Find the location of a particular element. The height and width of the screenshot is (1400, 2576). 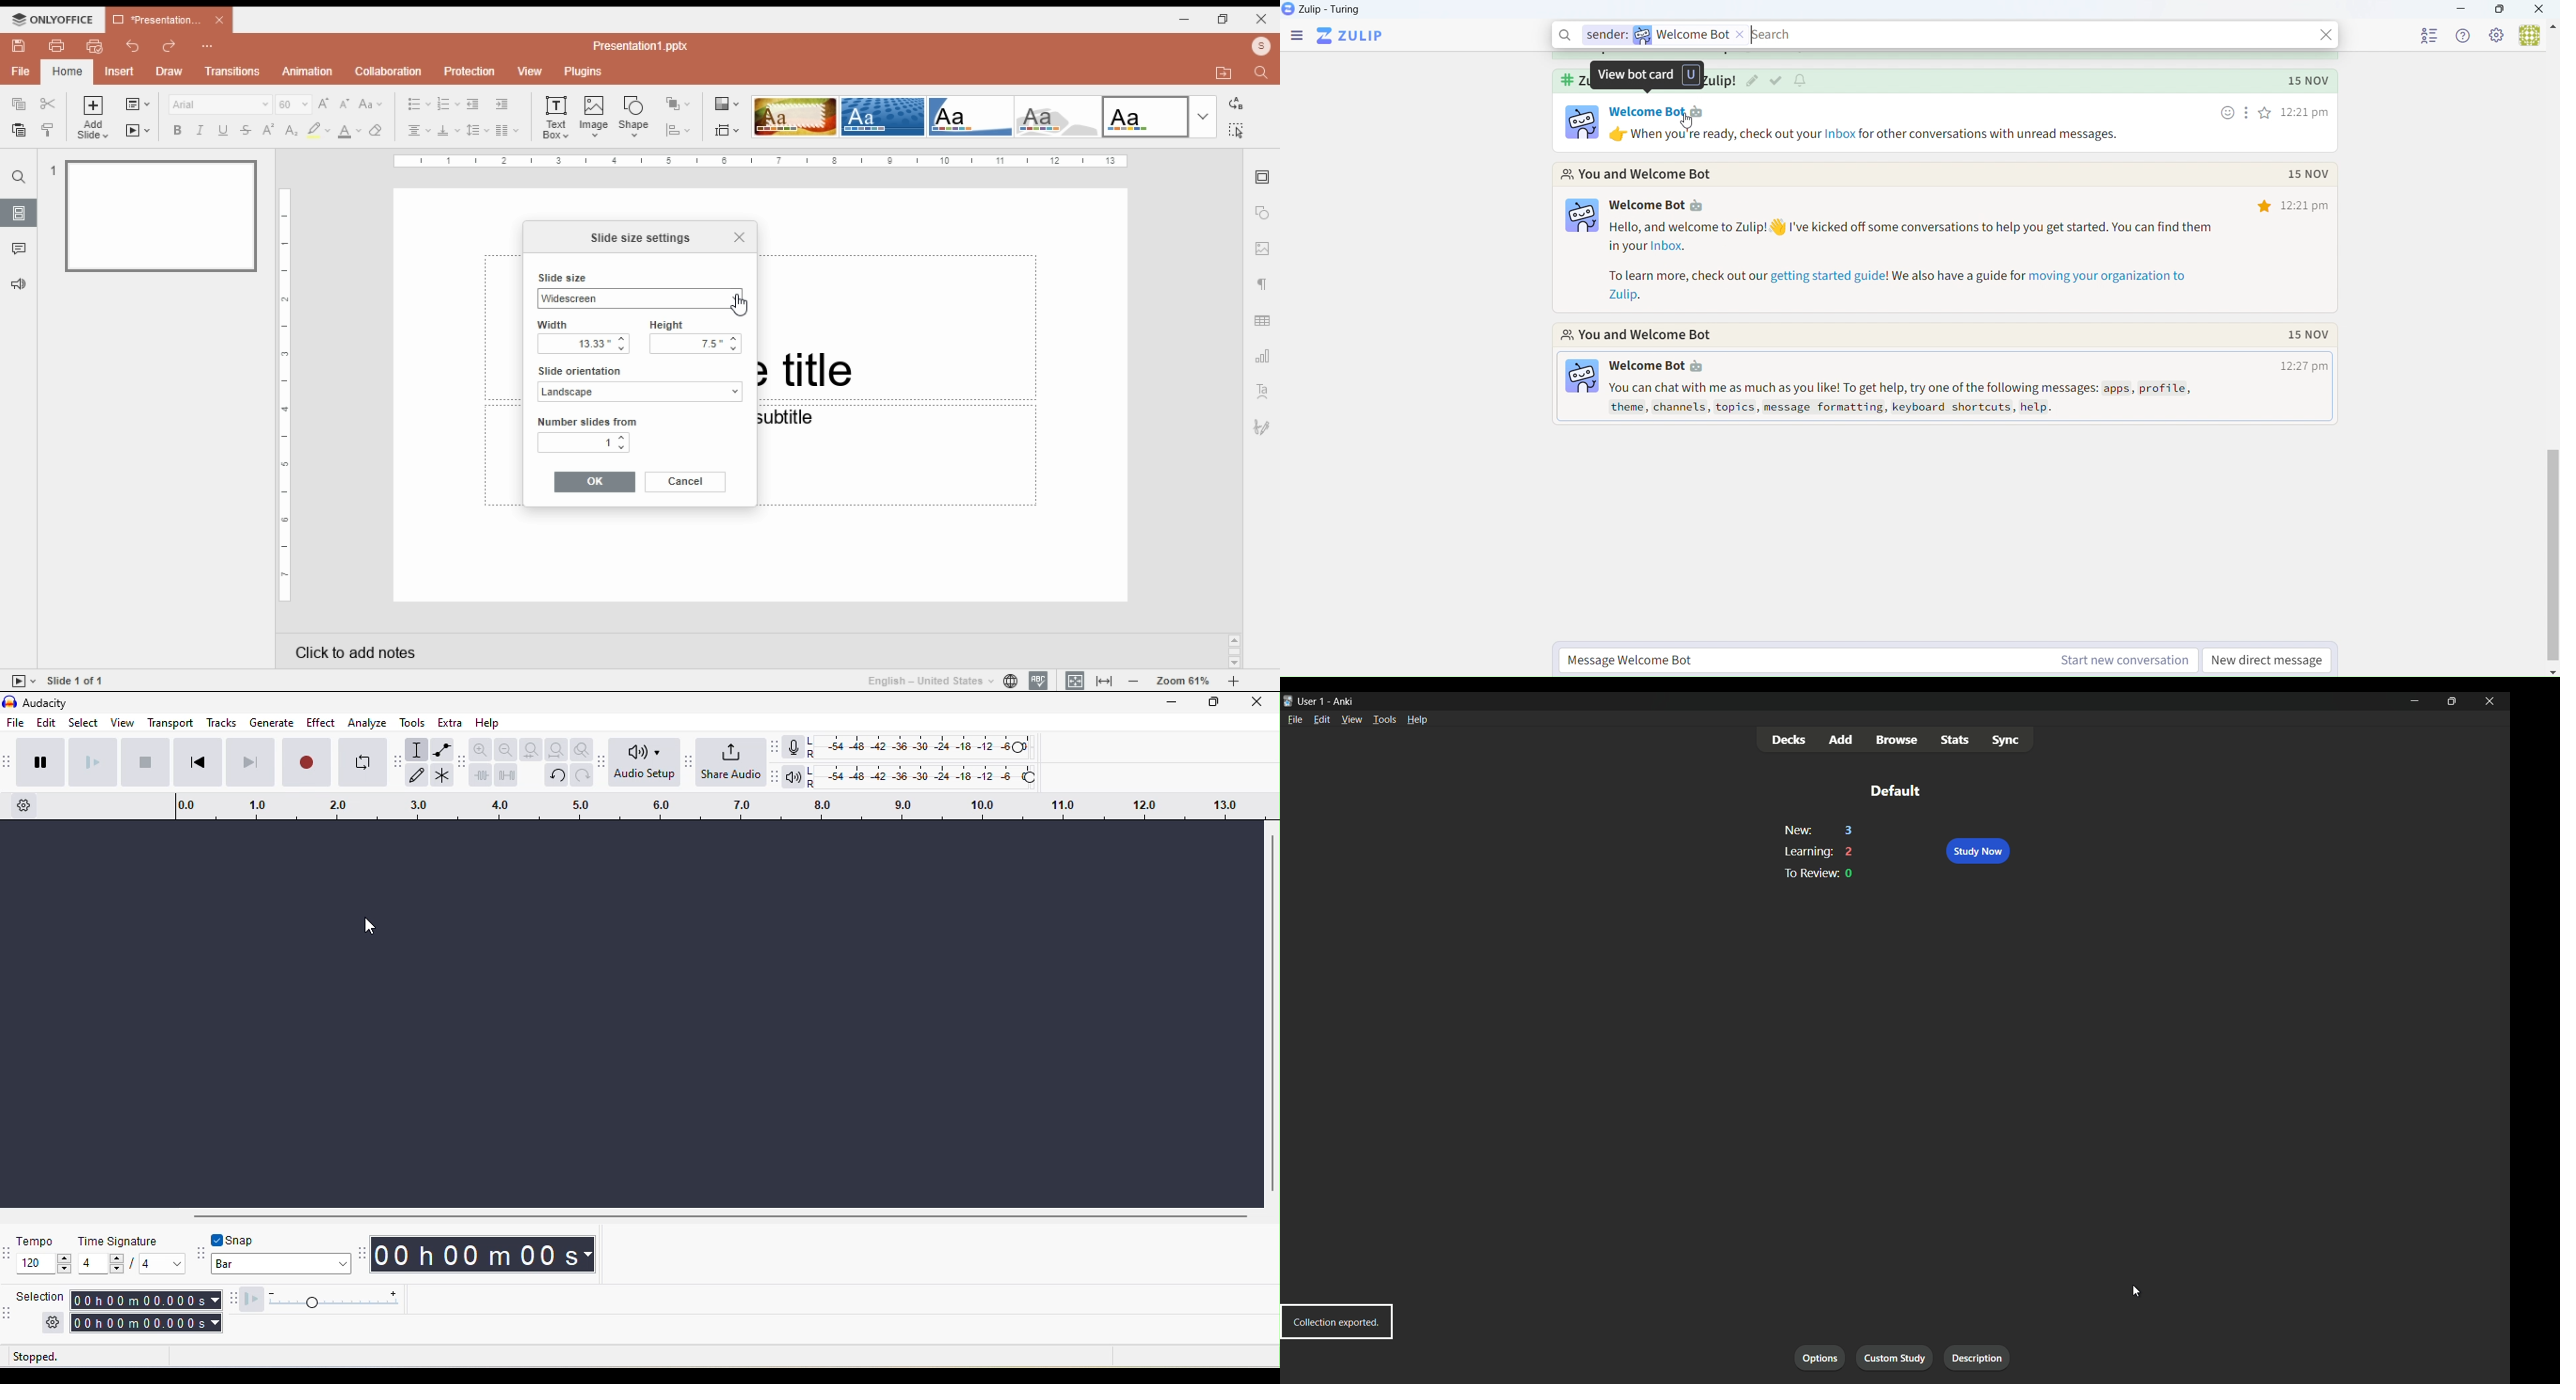

 is located at coordinates (2457, 9).